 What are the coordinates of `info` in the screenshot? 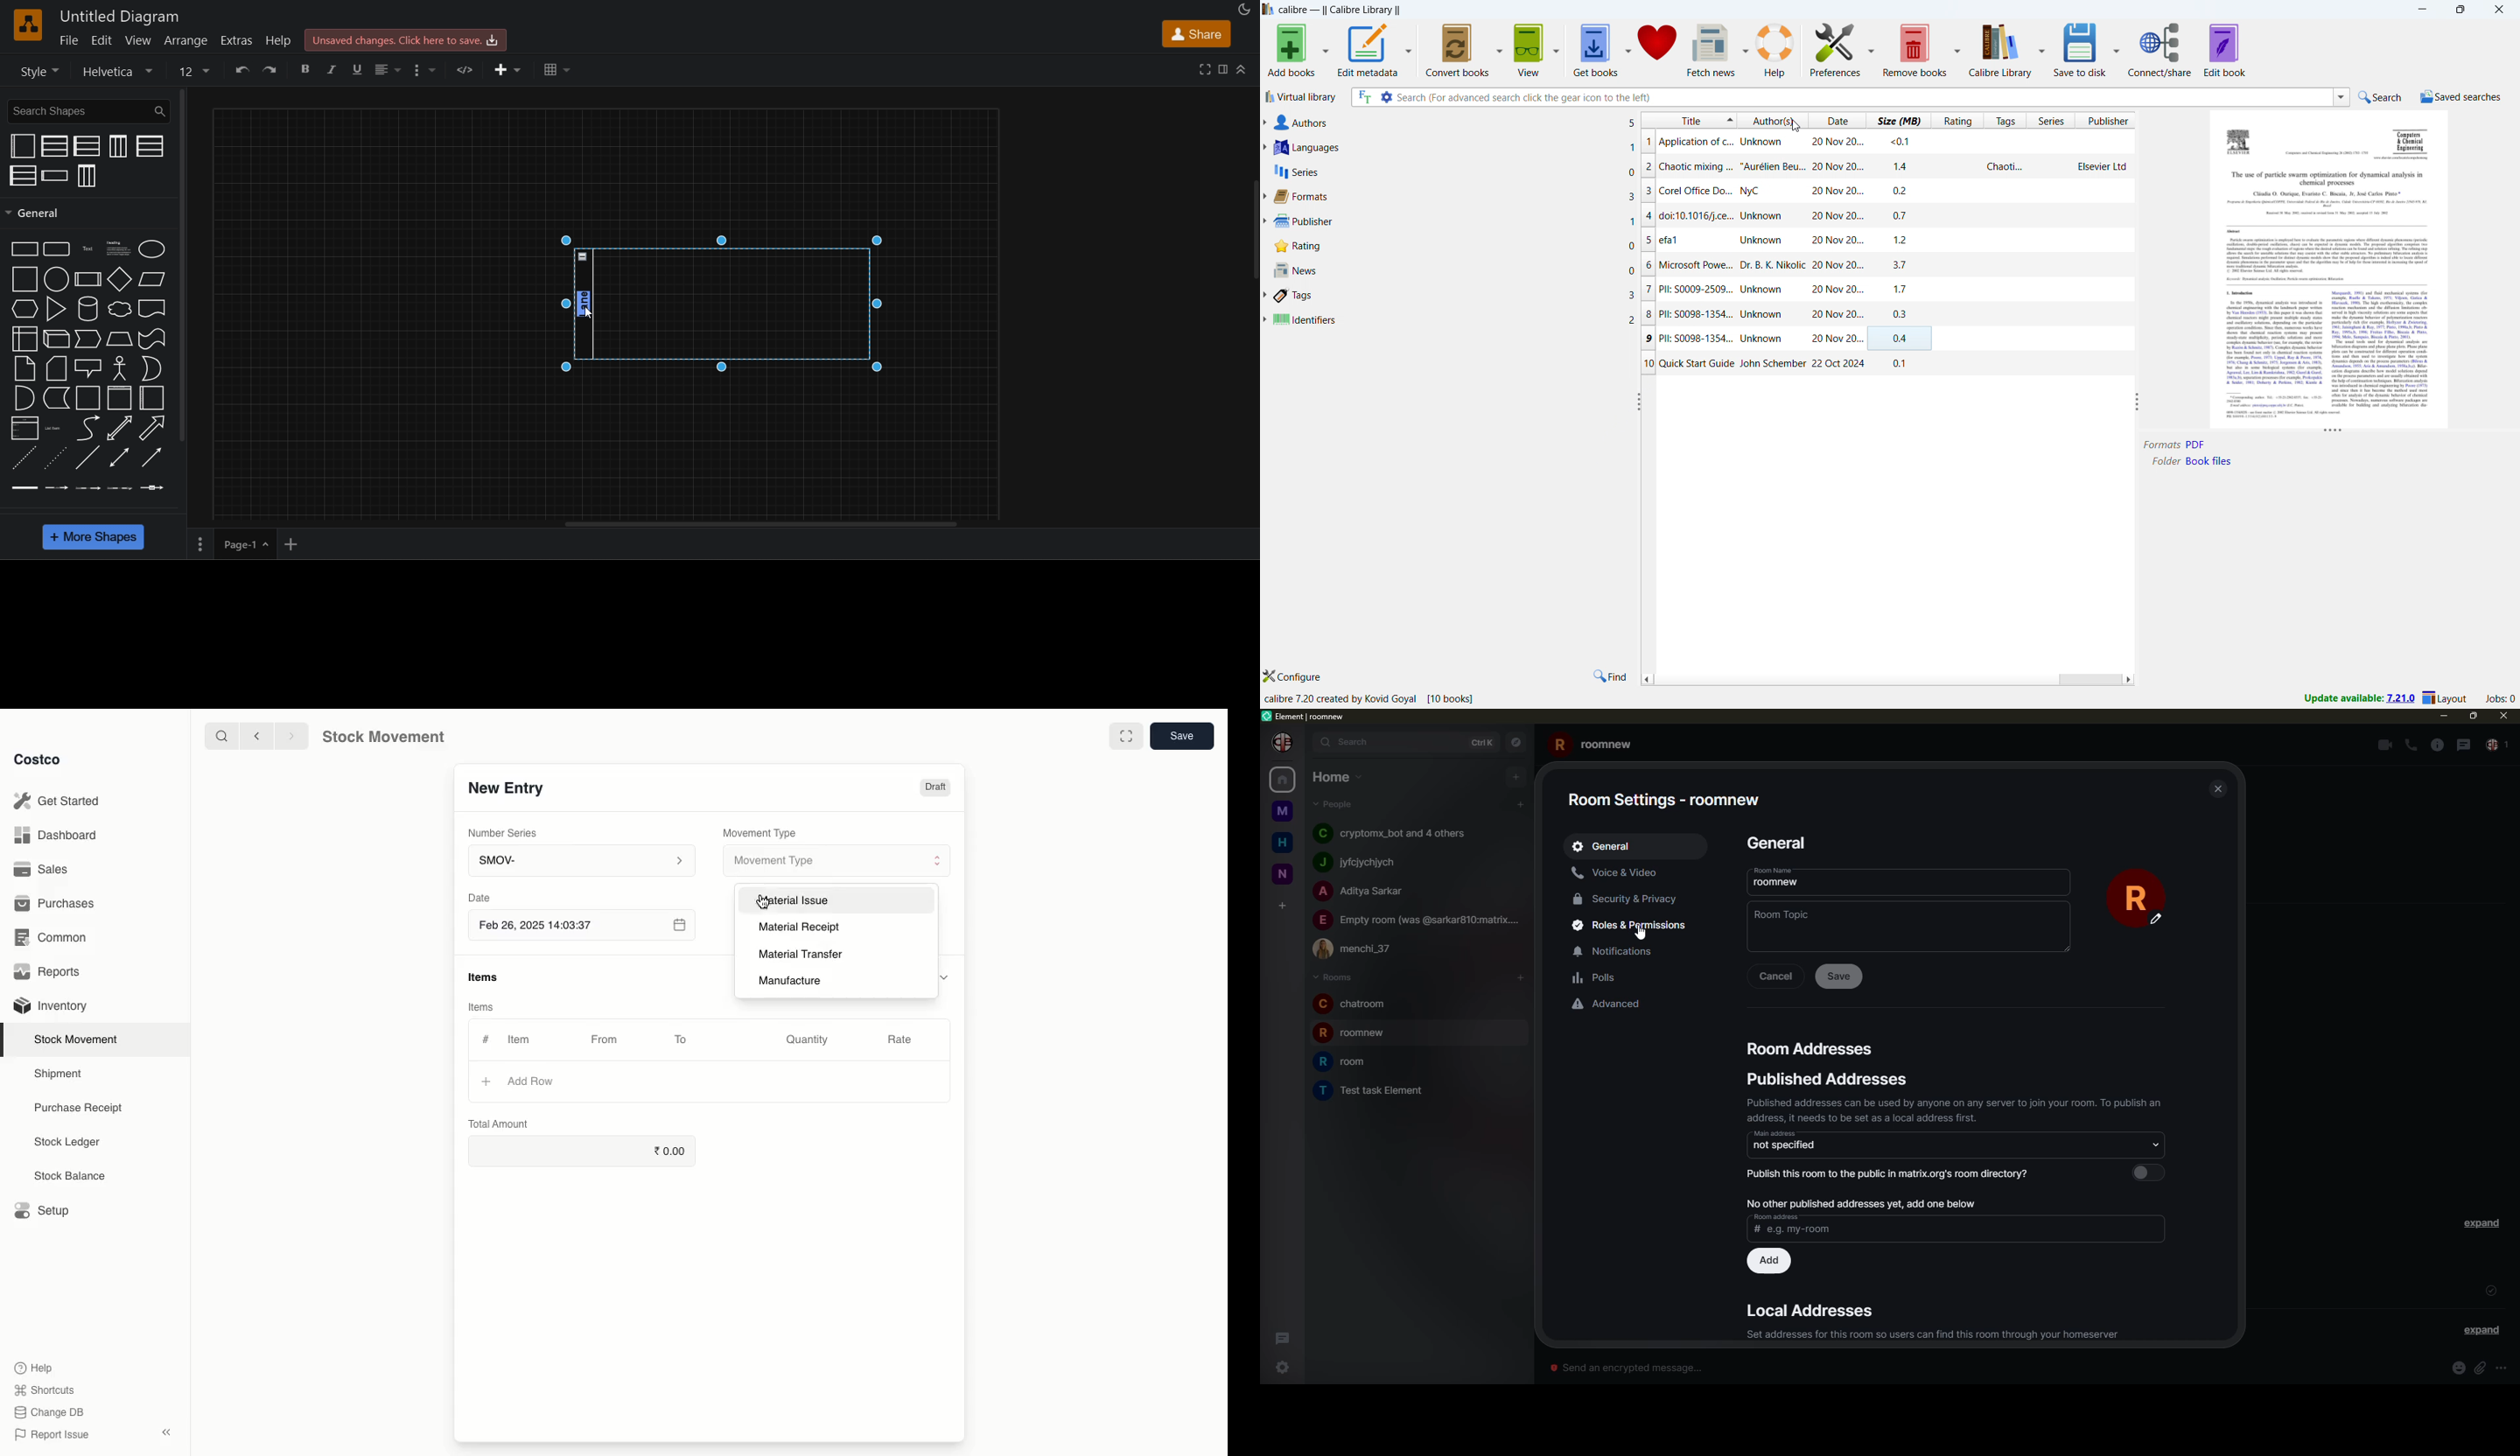 It's located at (2435, 745).